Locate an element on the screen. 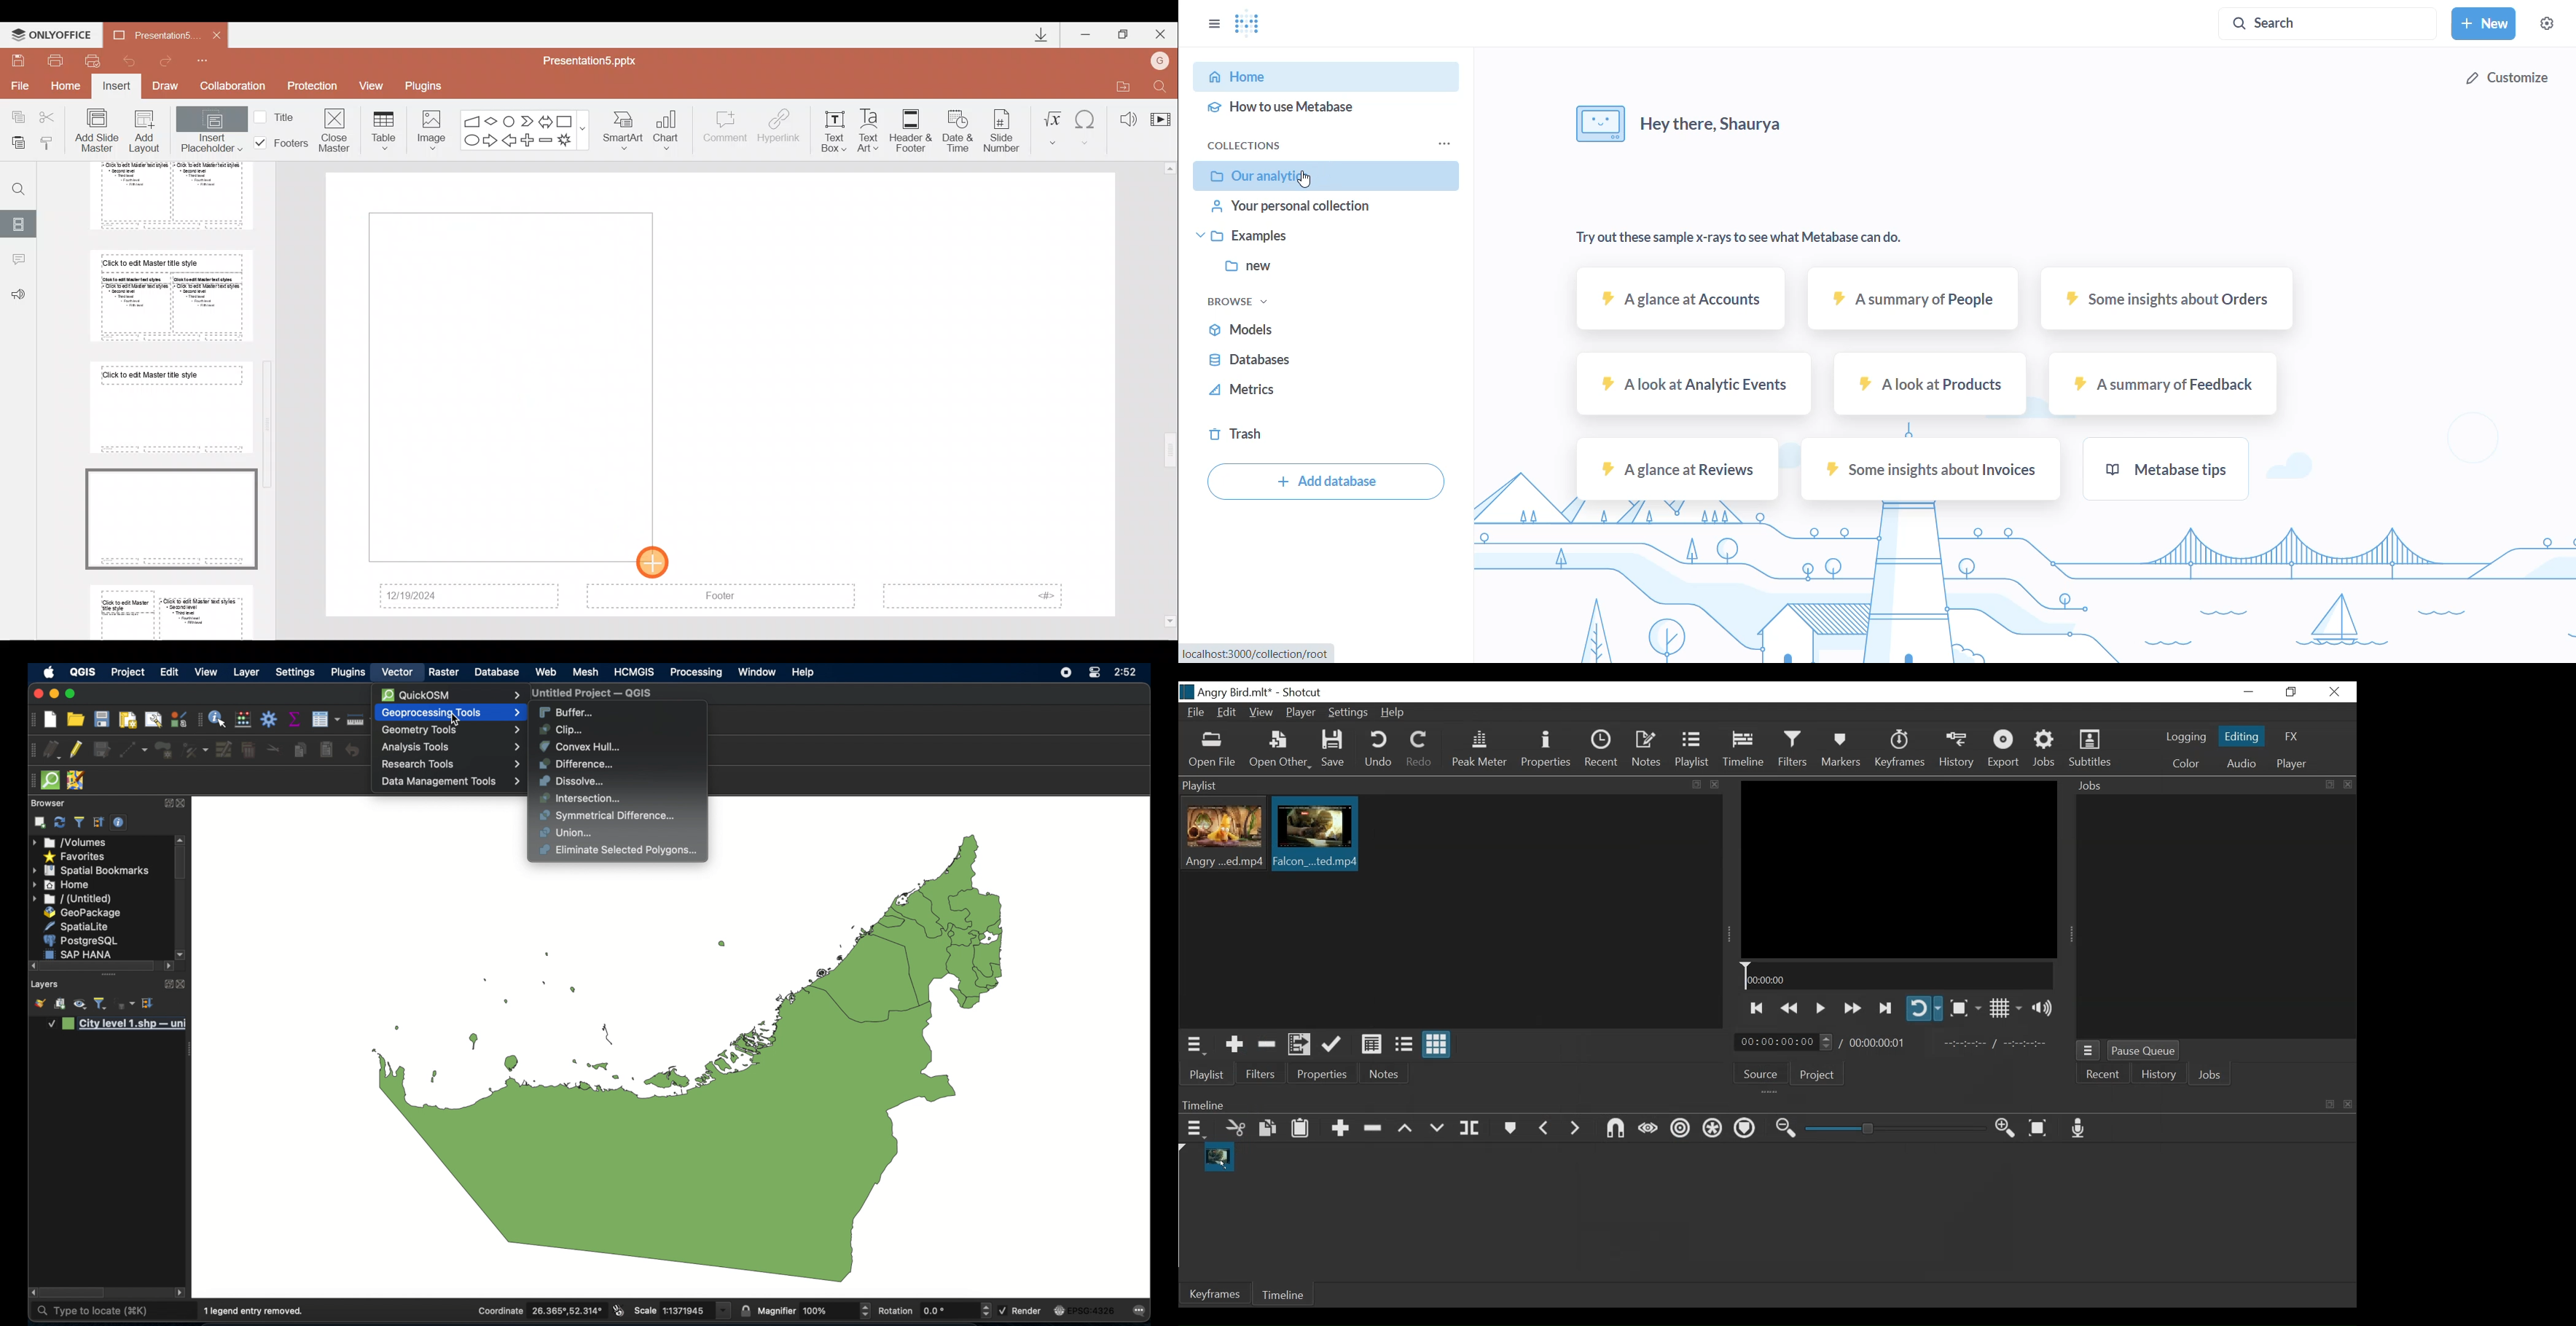 The width and height of the screenshot is (2576, 1344). Open file location is located at coordinates (1121, 84).